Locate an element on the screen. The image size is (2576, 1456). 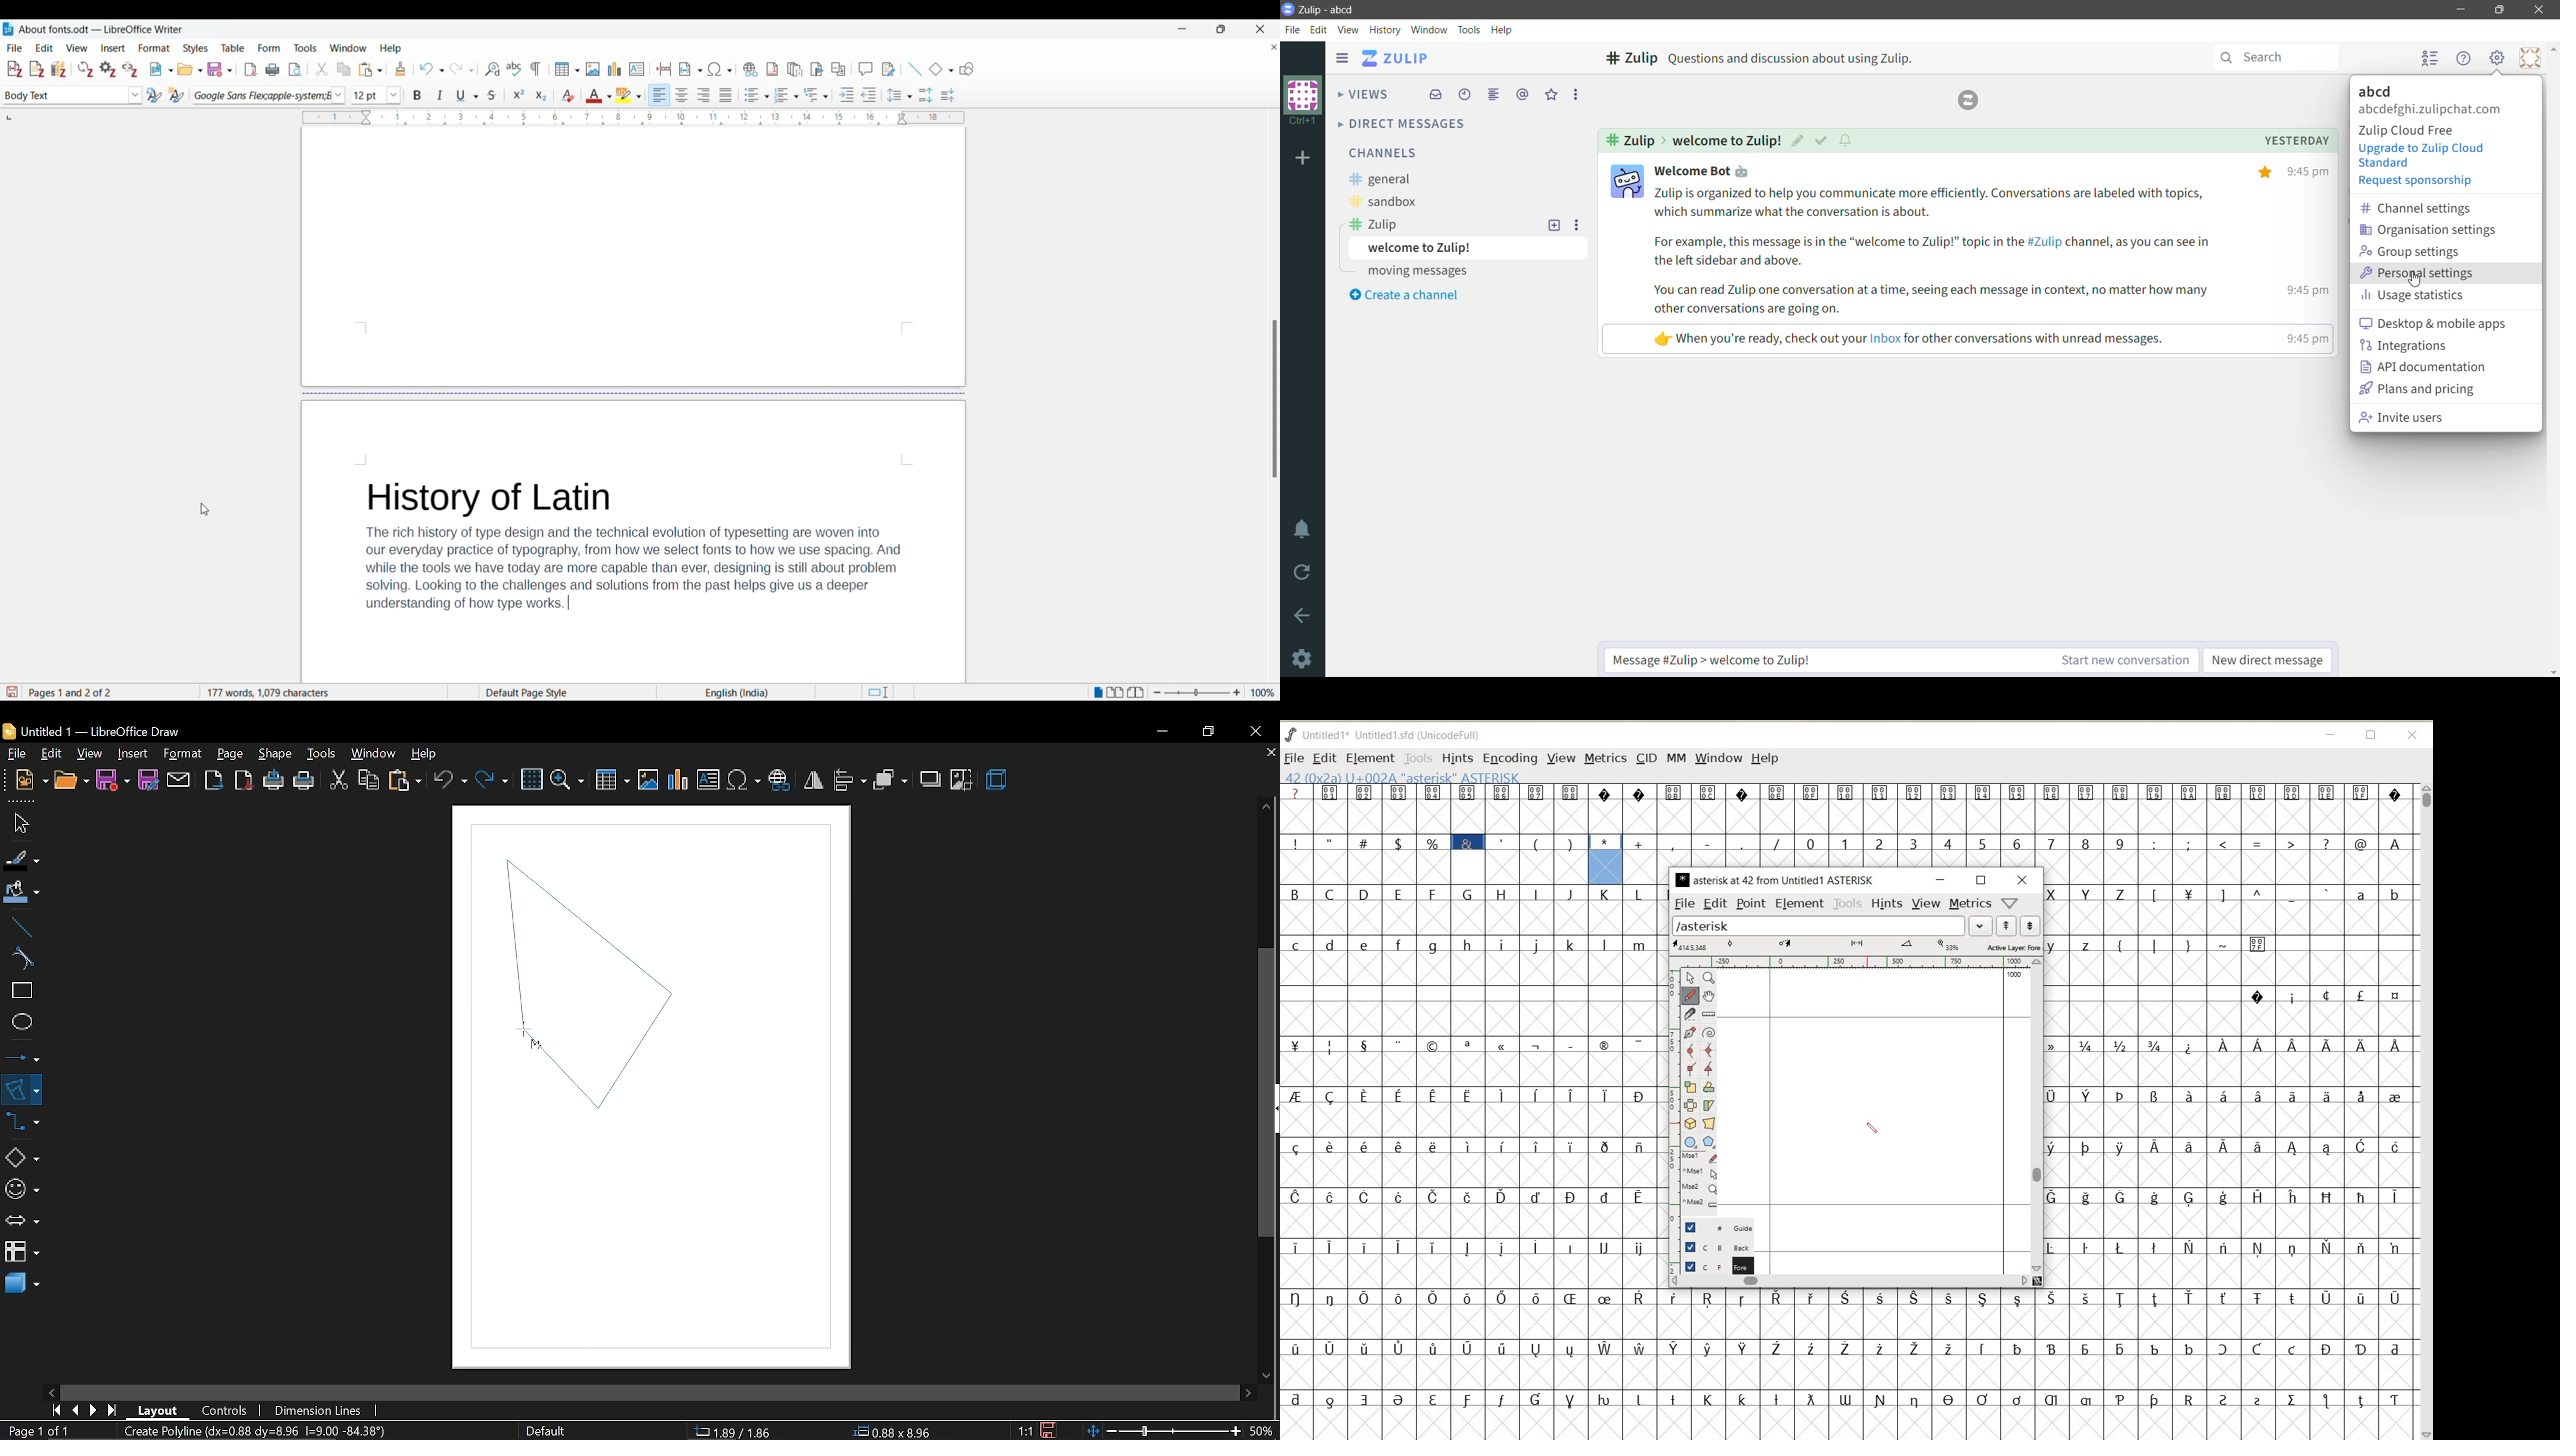
align is located at coordinates (849, 779).